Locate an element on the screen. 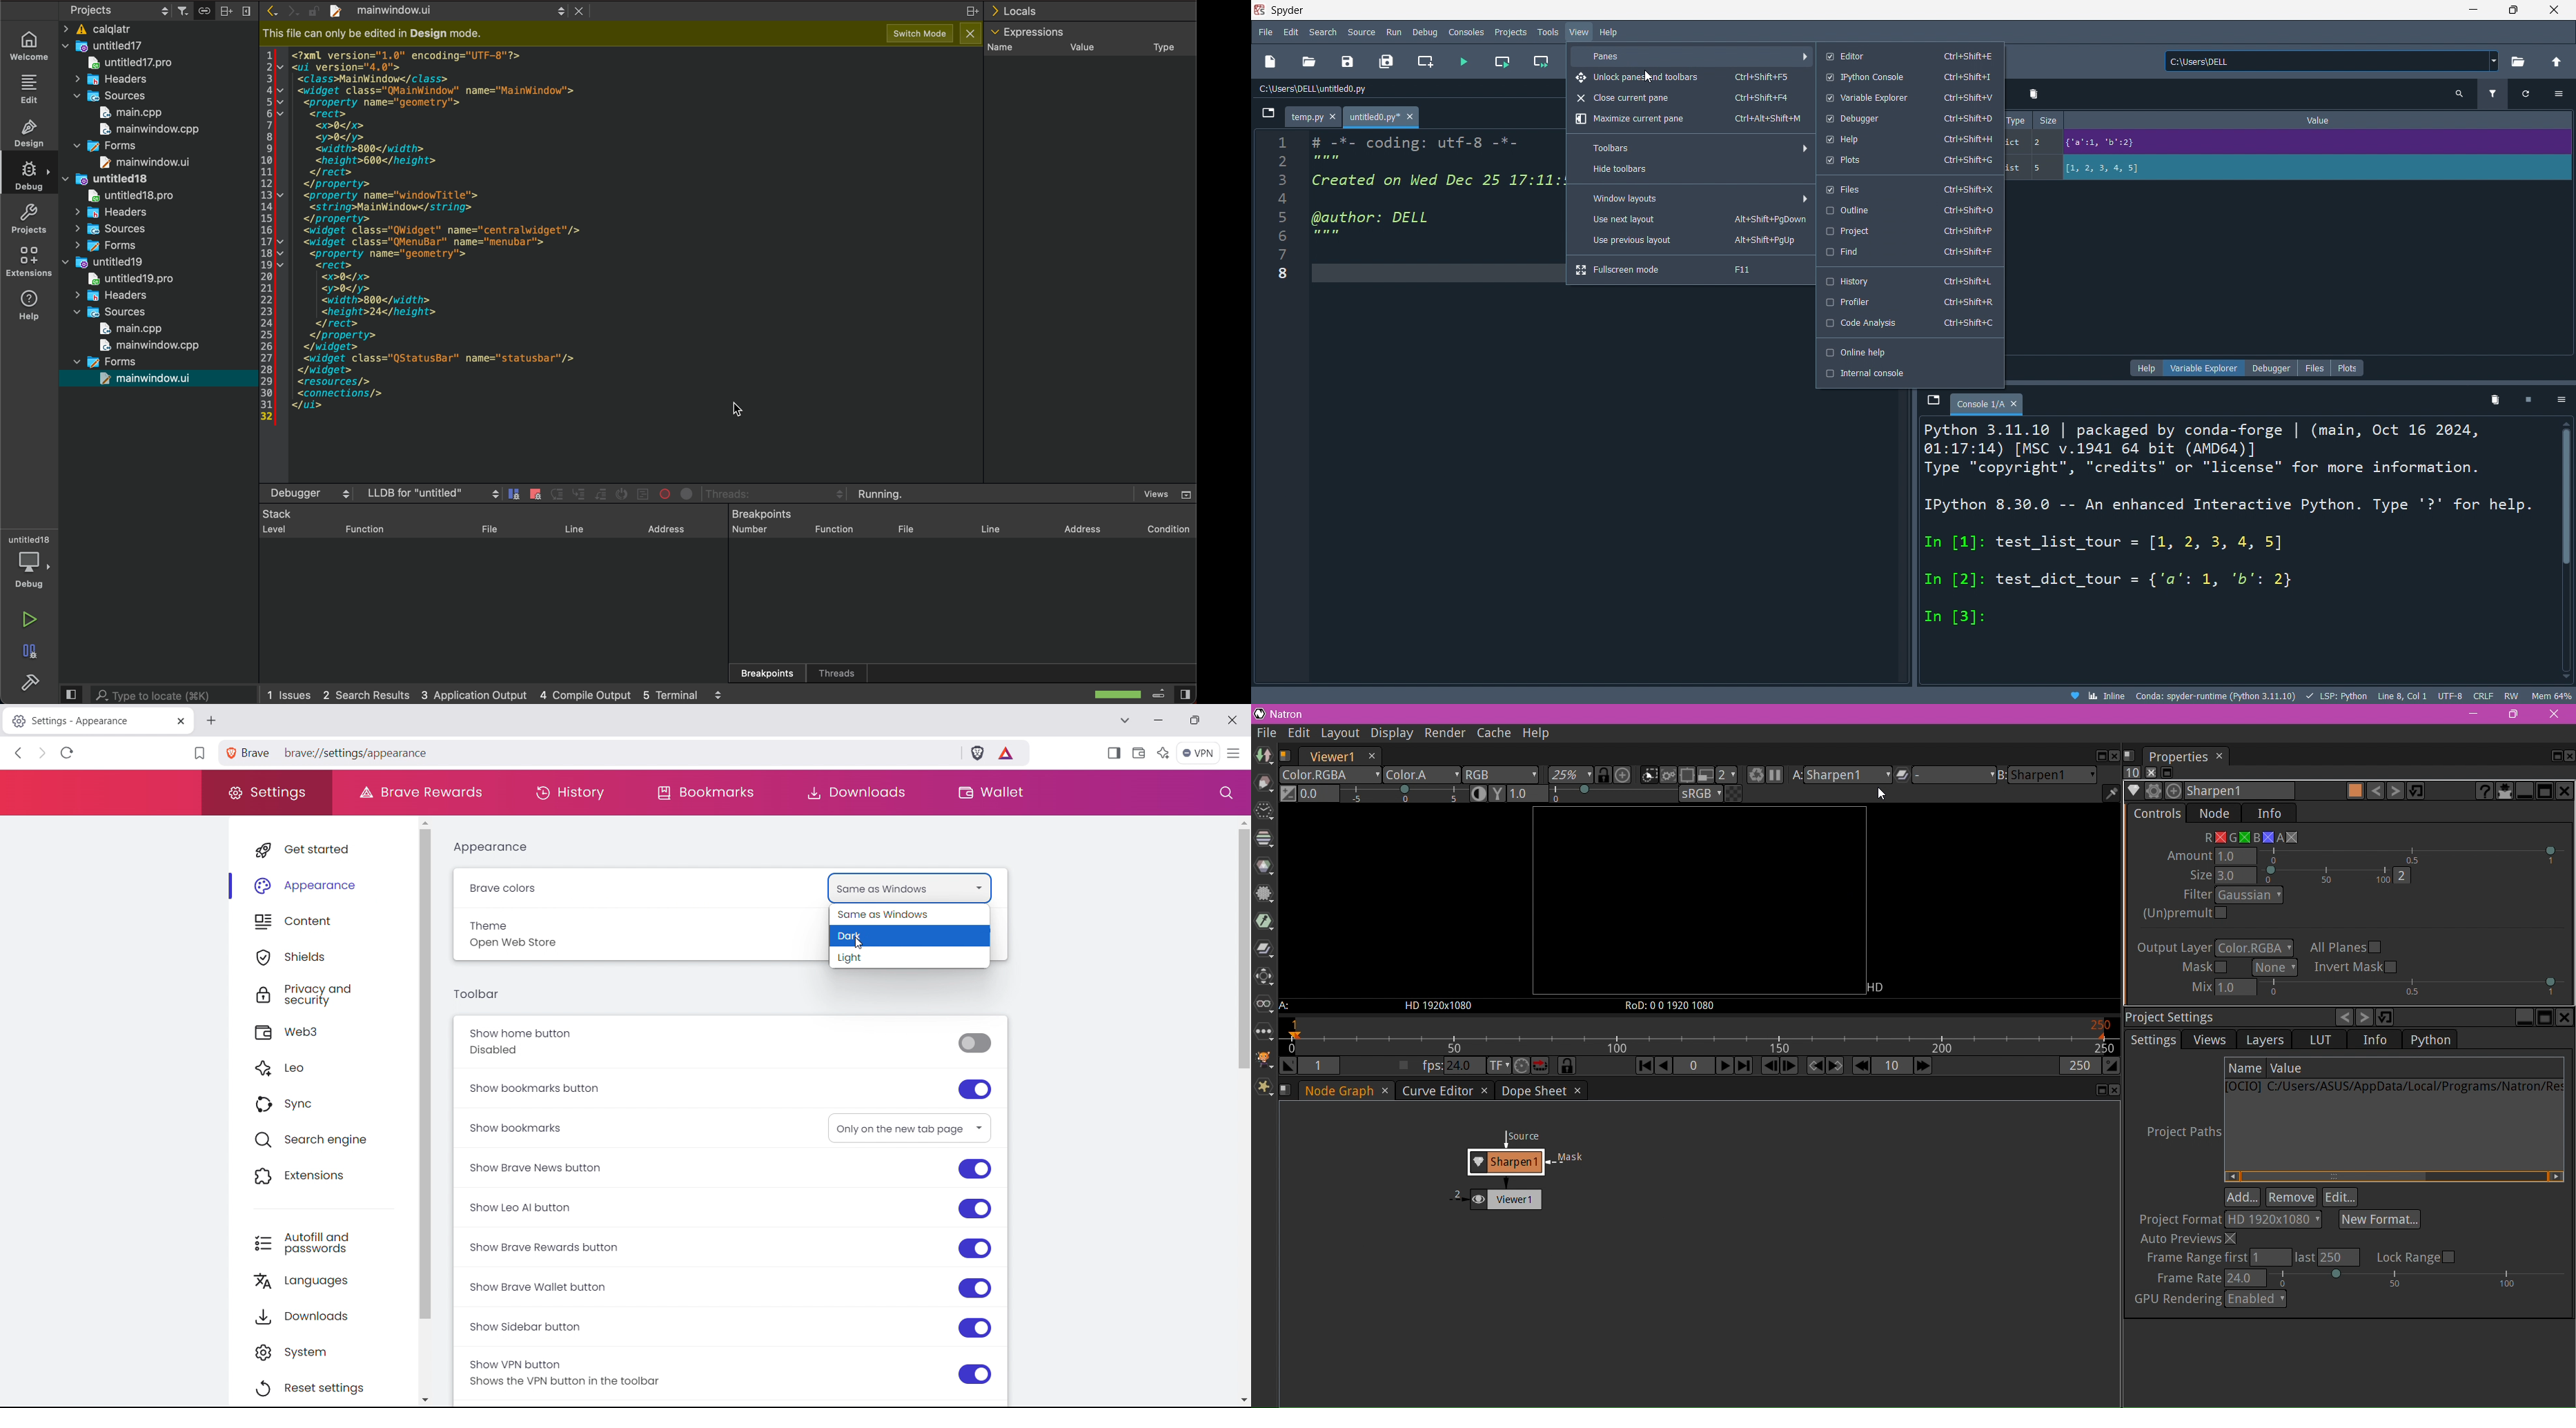  outline is located at coordinates (1909, 211).